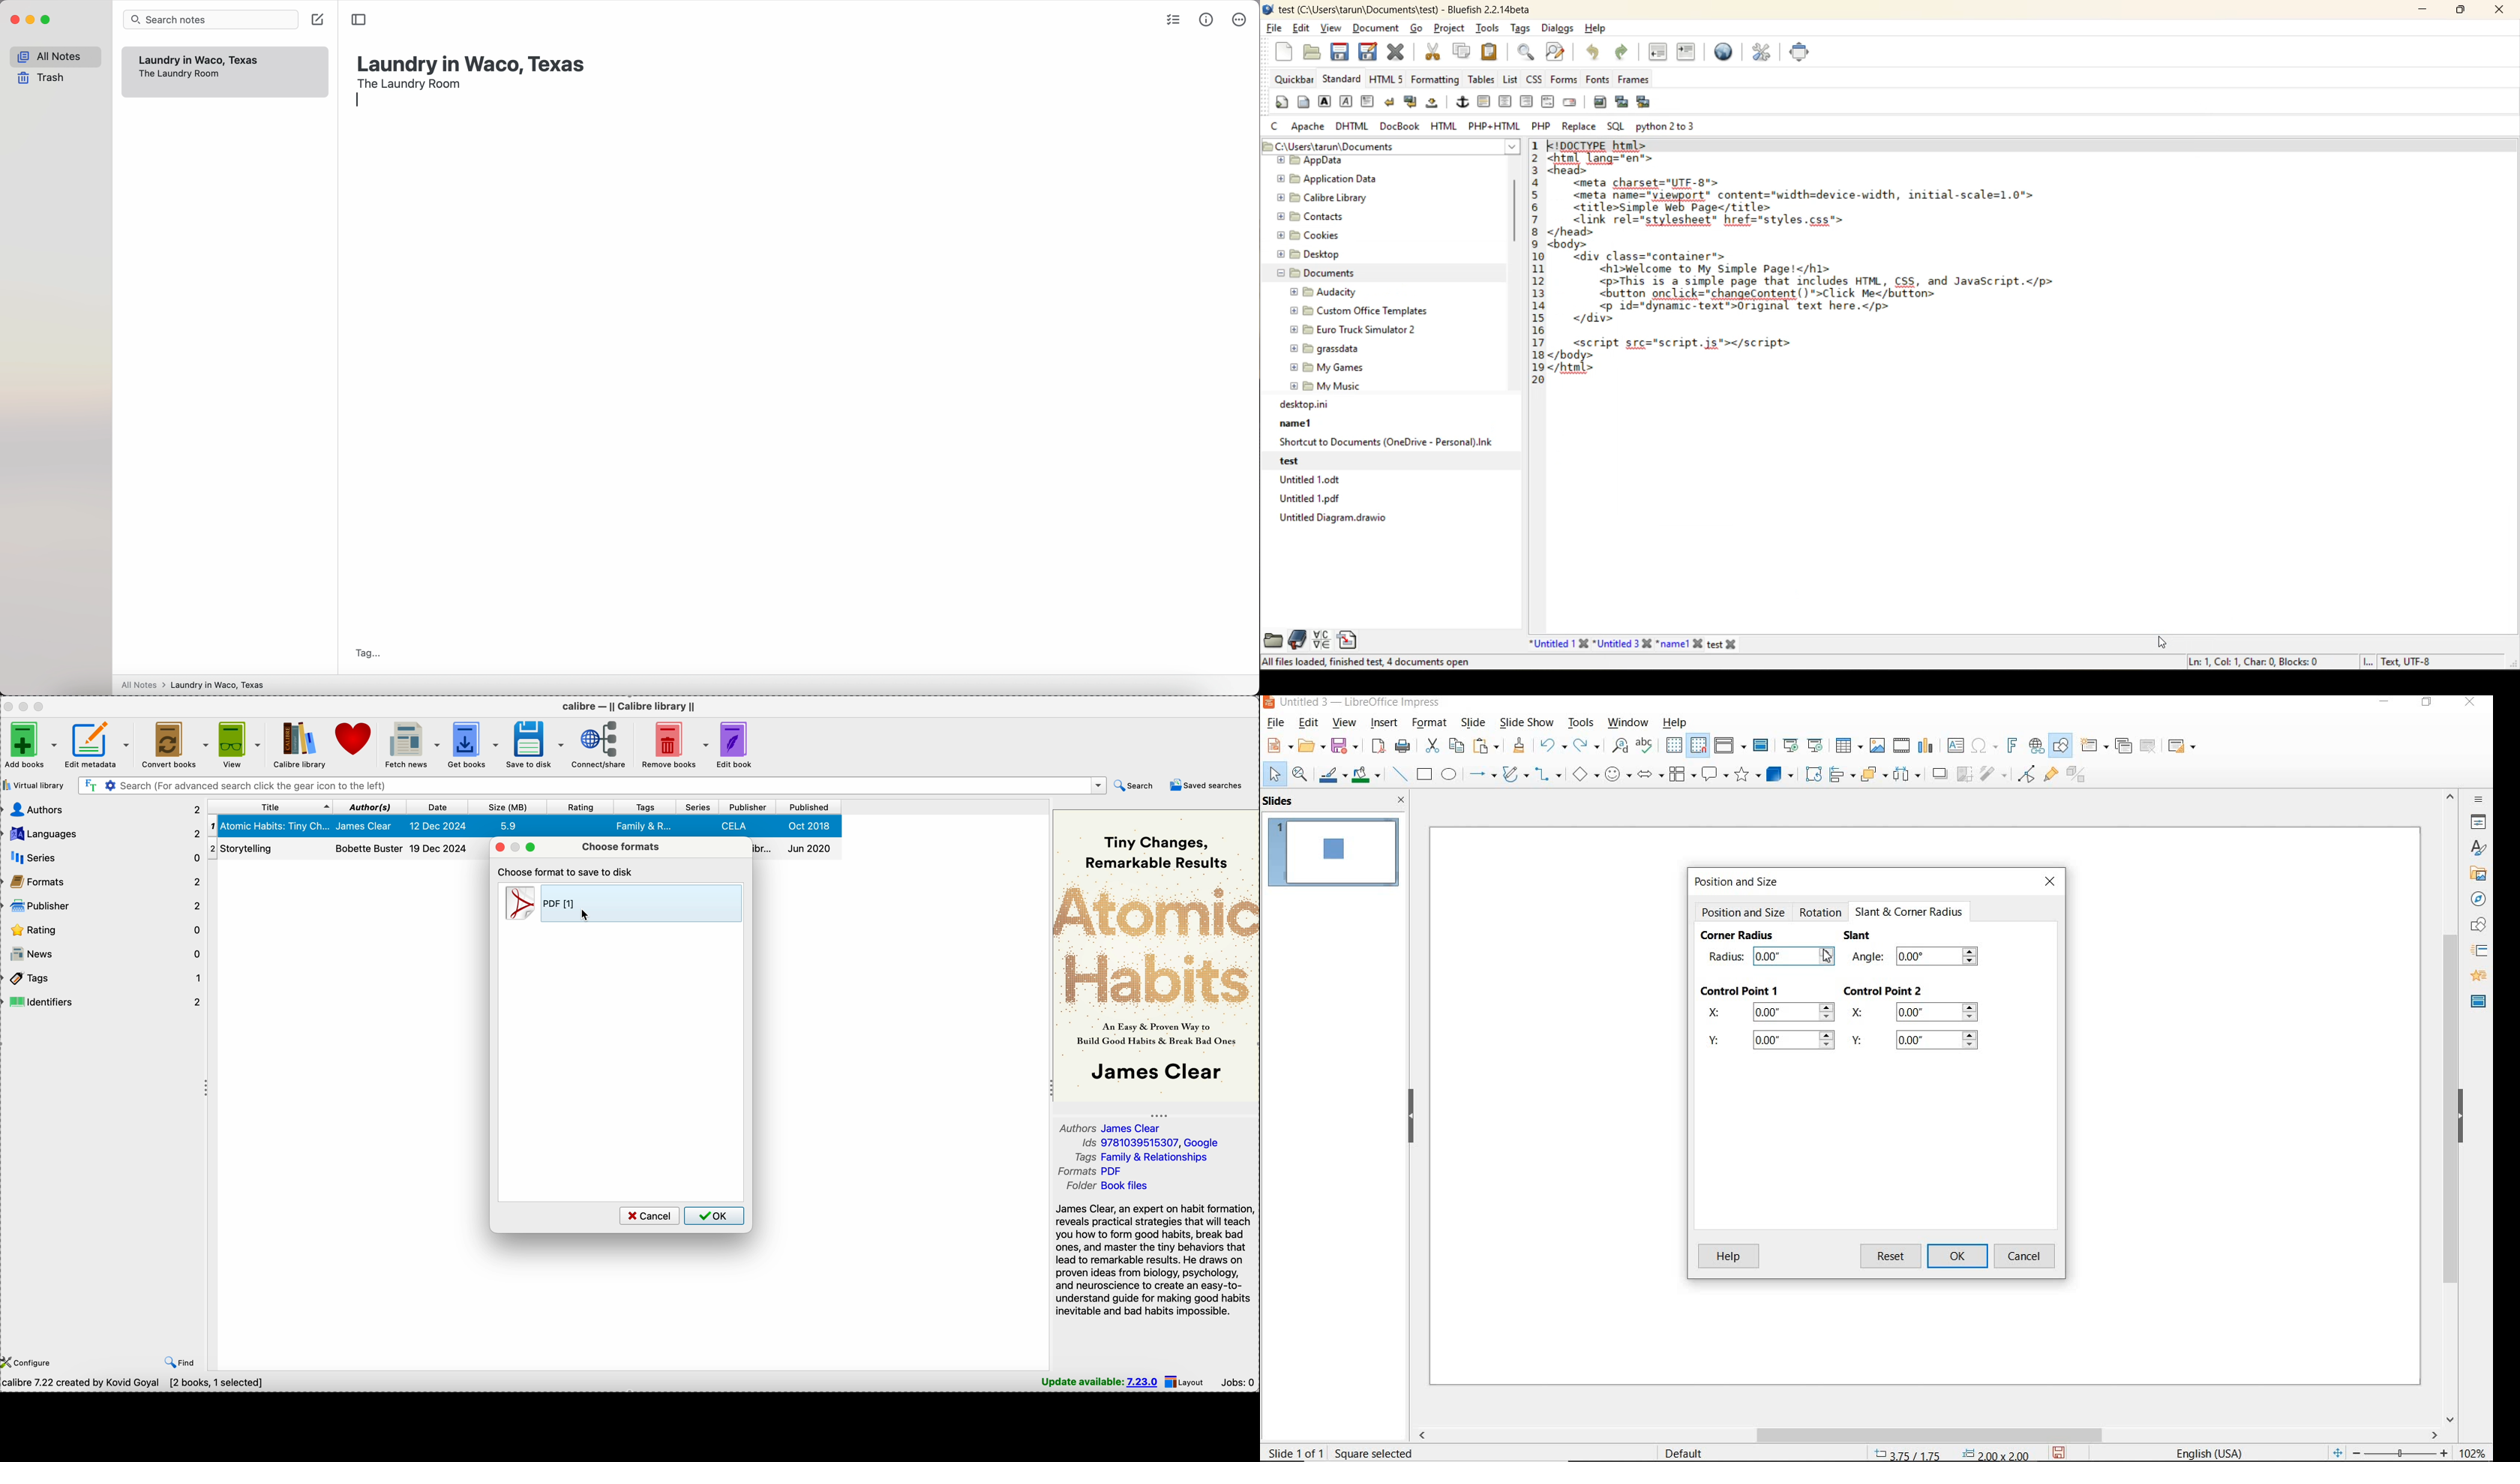  What do you see at coordinates (1391, 102) in the screenshot?
I see `break` at bounding box center [1391, 102].